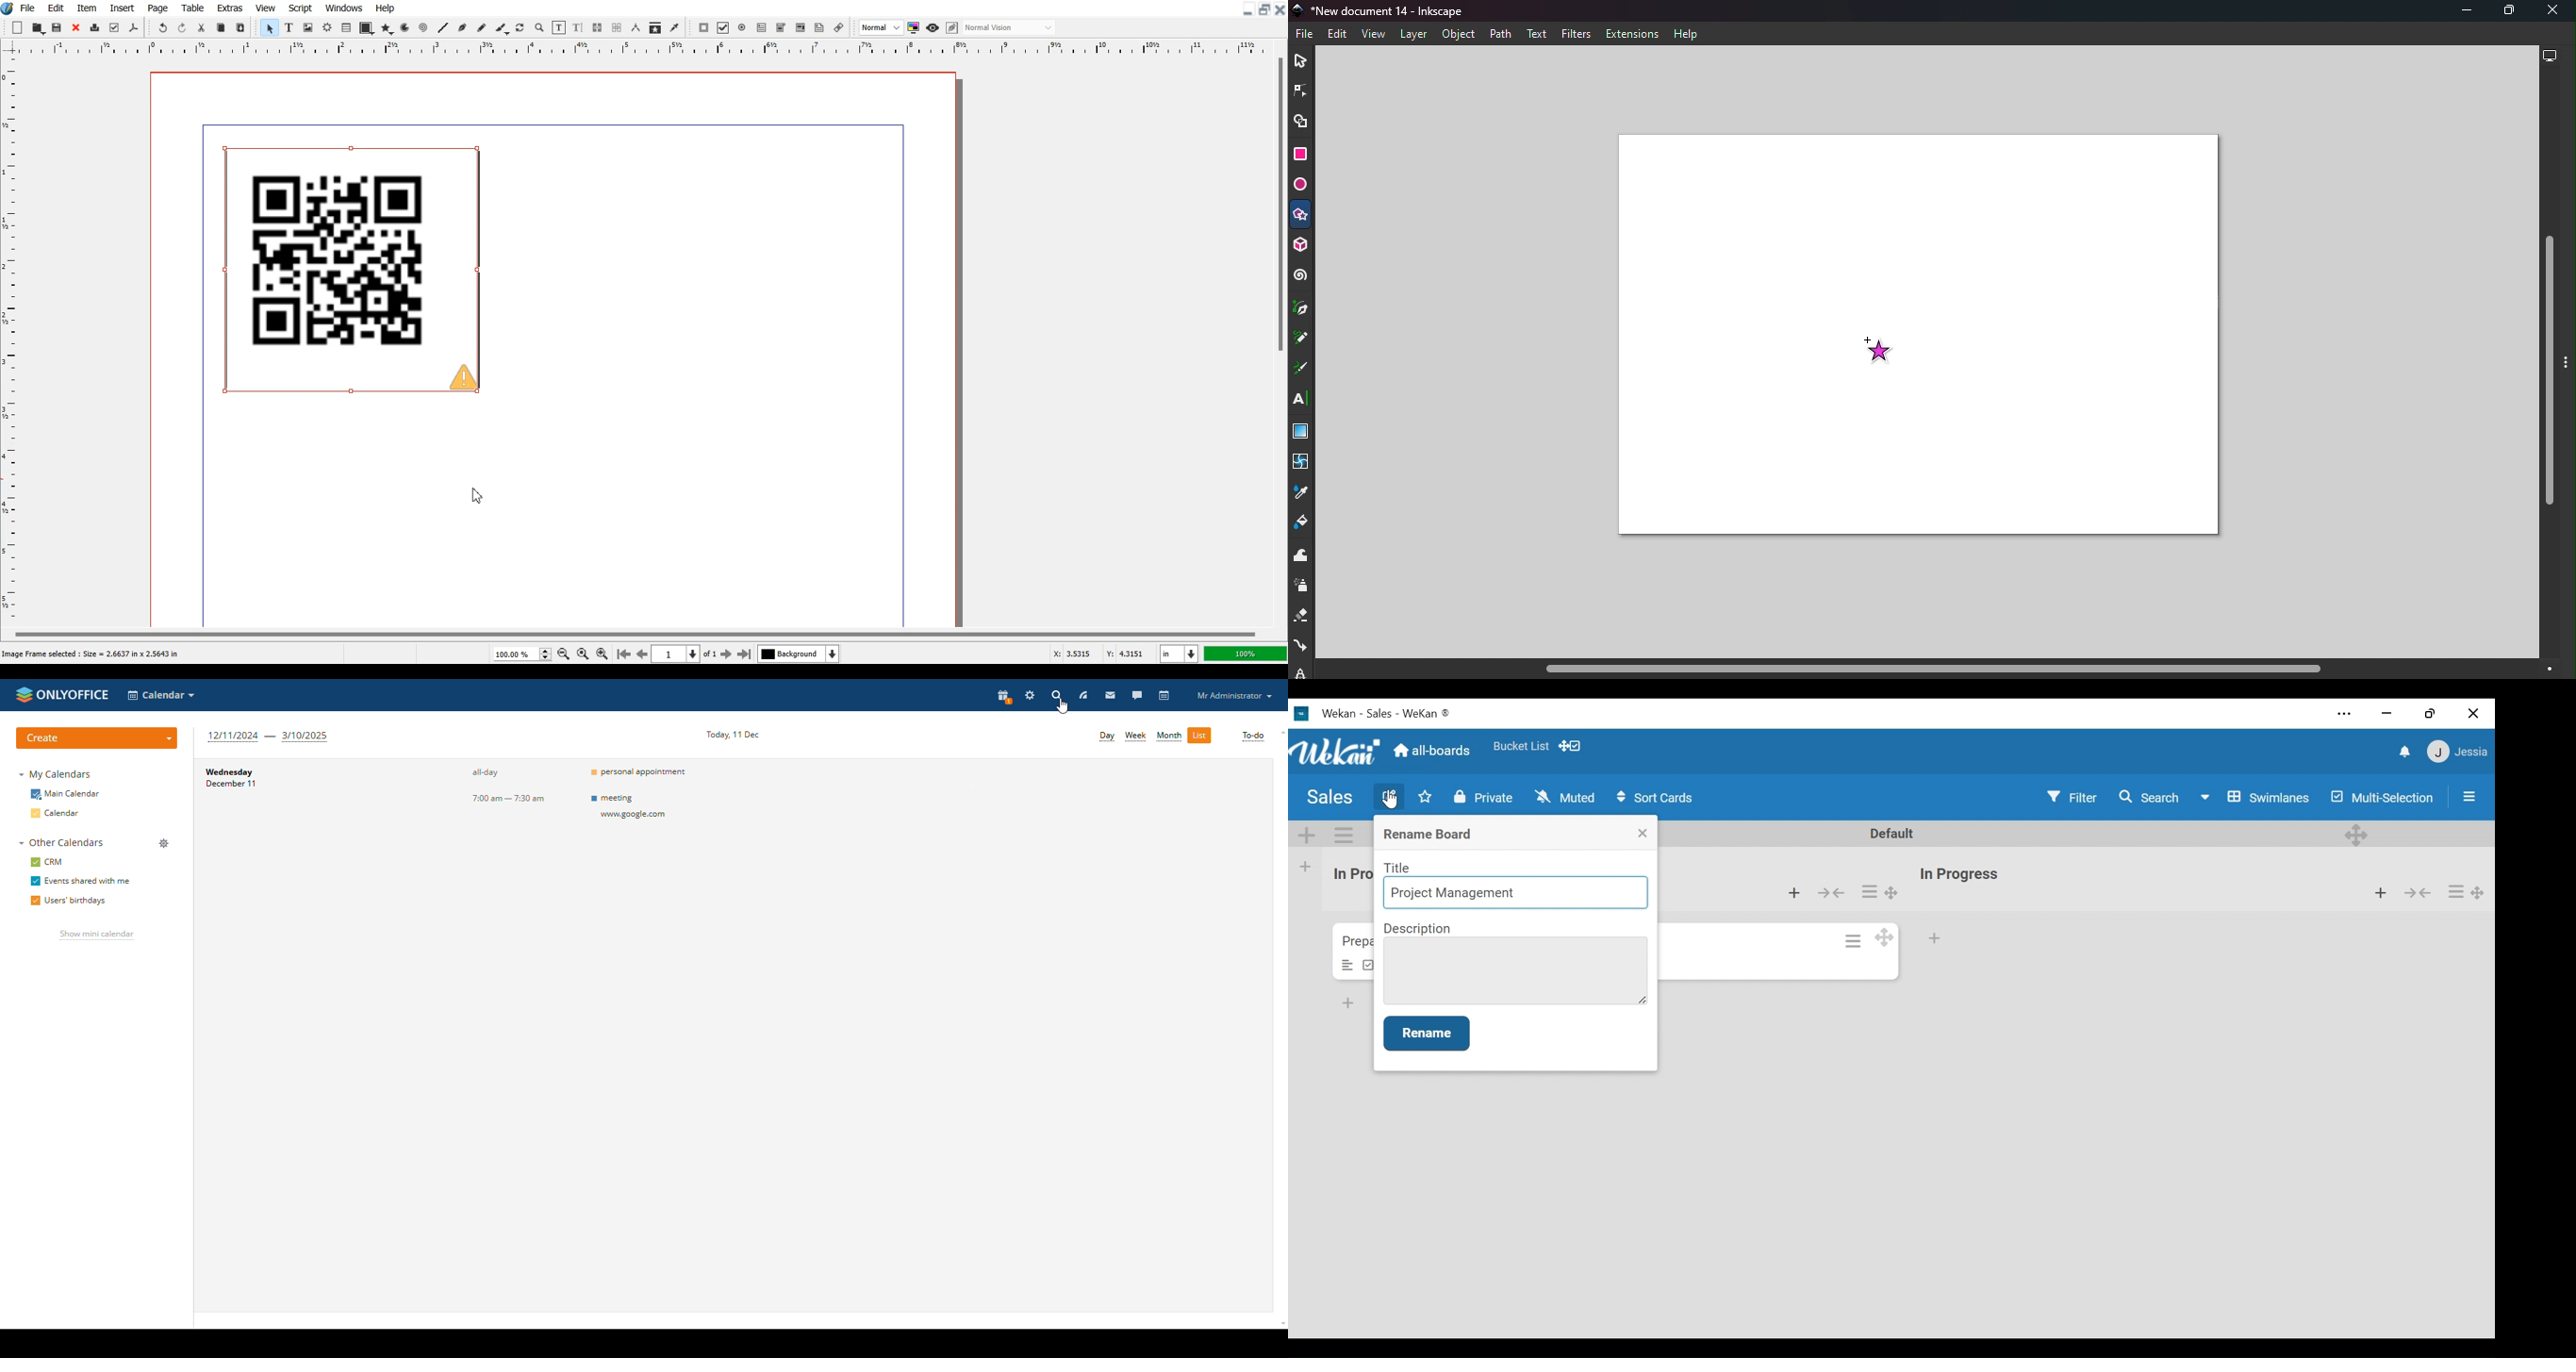 This screenshot has width=2576, height=1372. What do you see at coordinates (932, 28) in the screenshot?
I see `Preview` at bounding box center [932, 28].